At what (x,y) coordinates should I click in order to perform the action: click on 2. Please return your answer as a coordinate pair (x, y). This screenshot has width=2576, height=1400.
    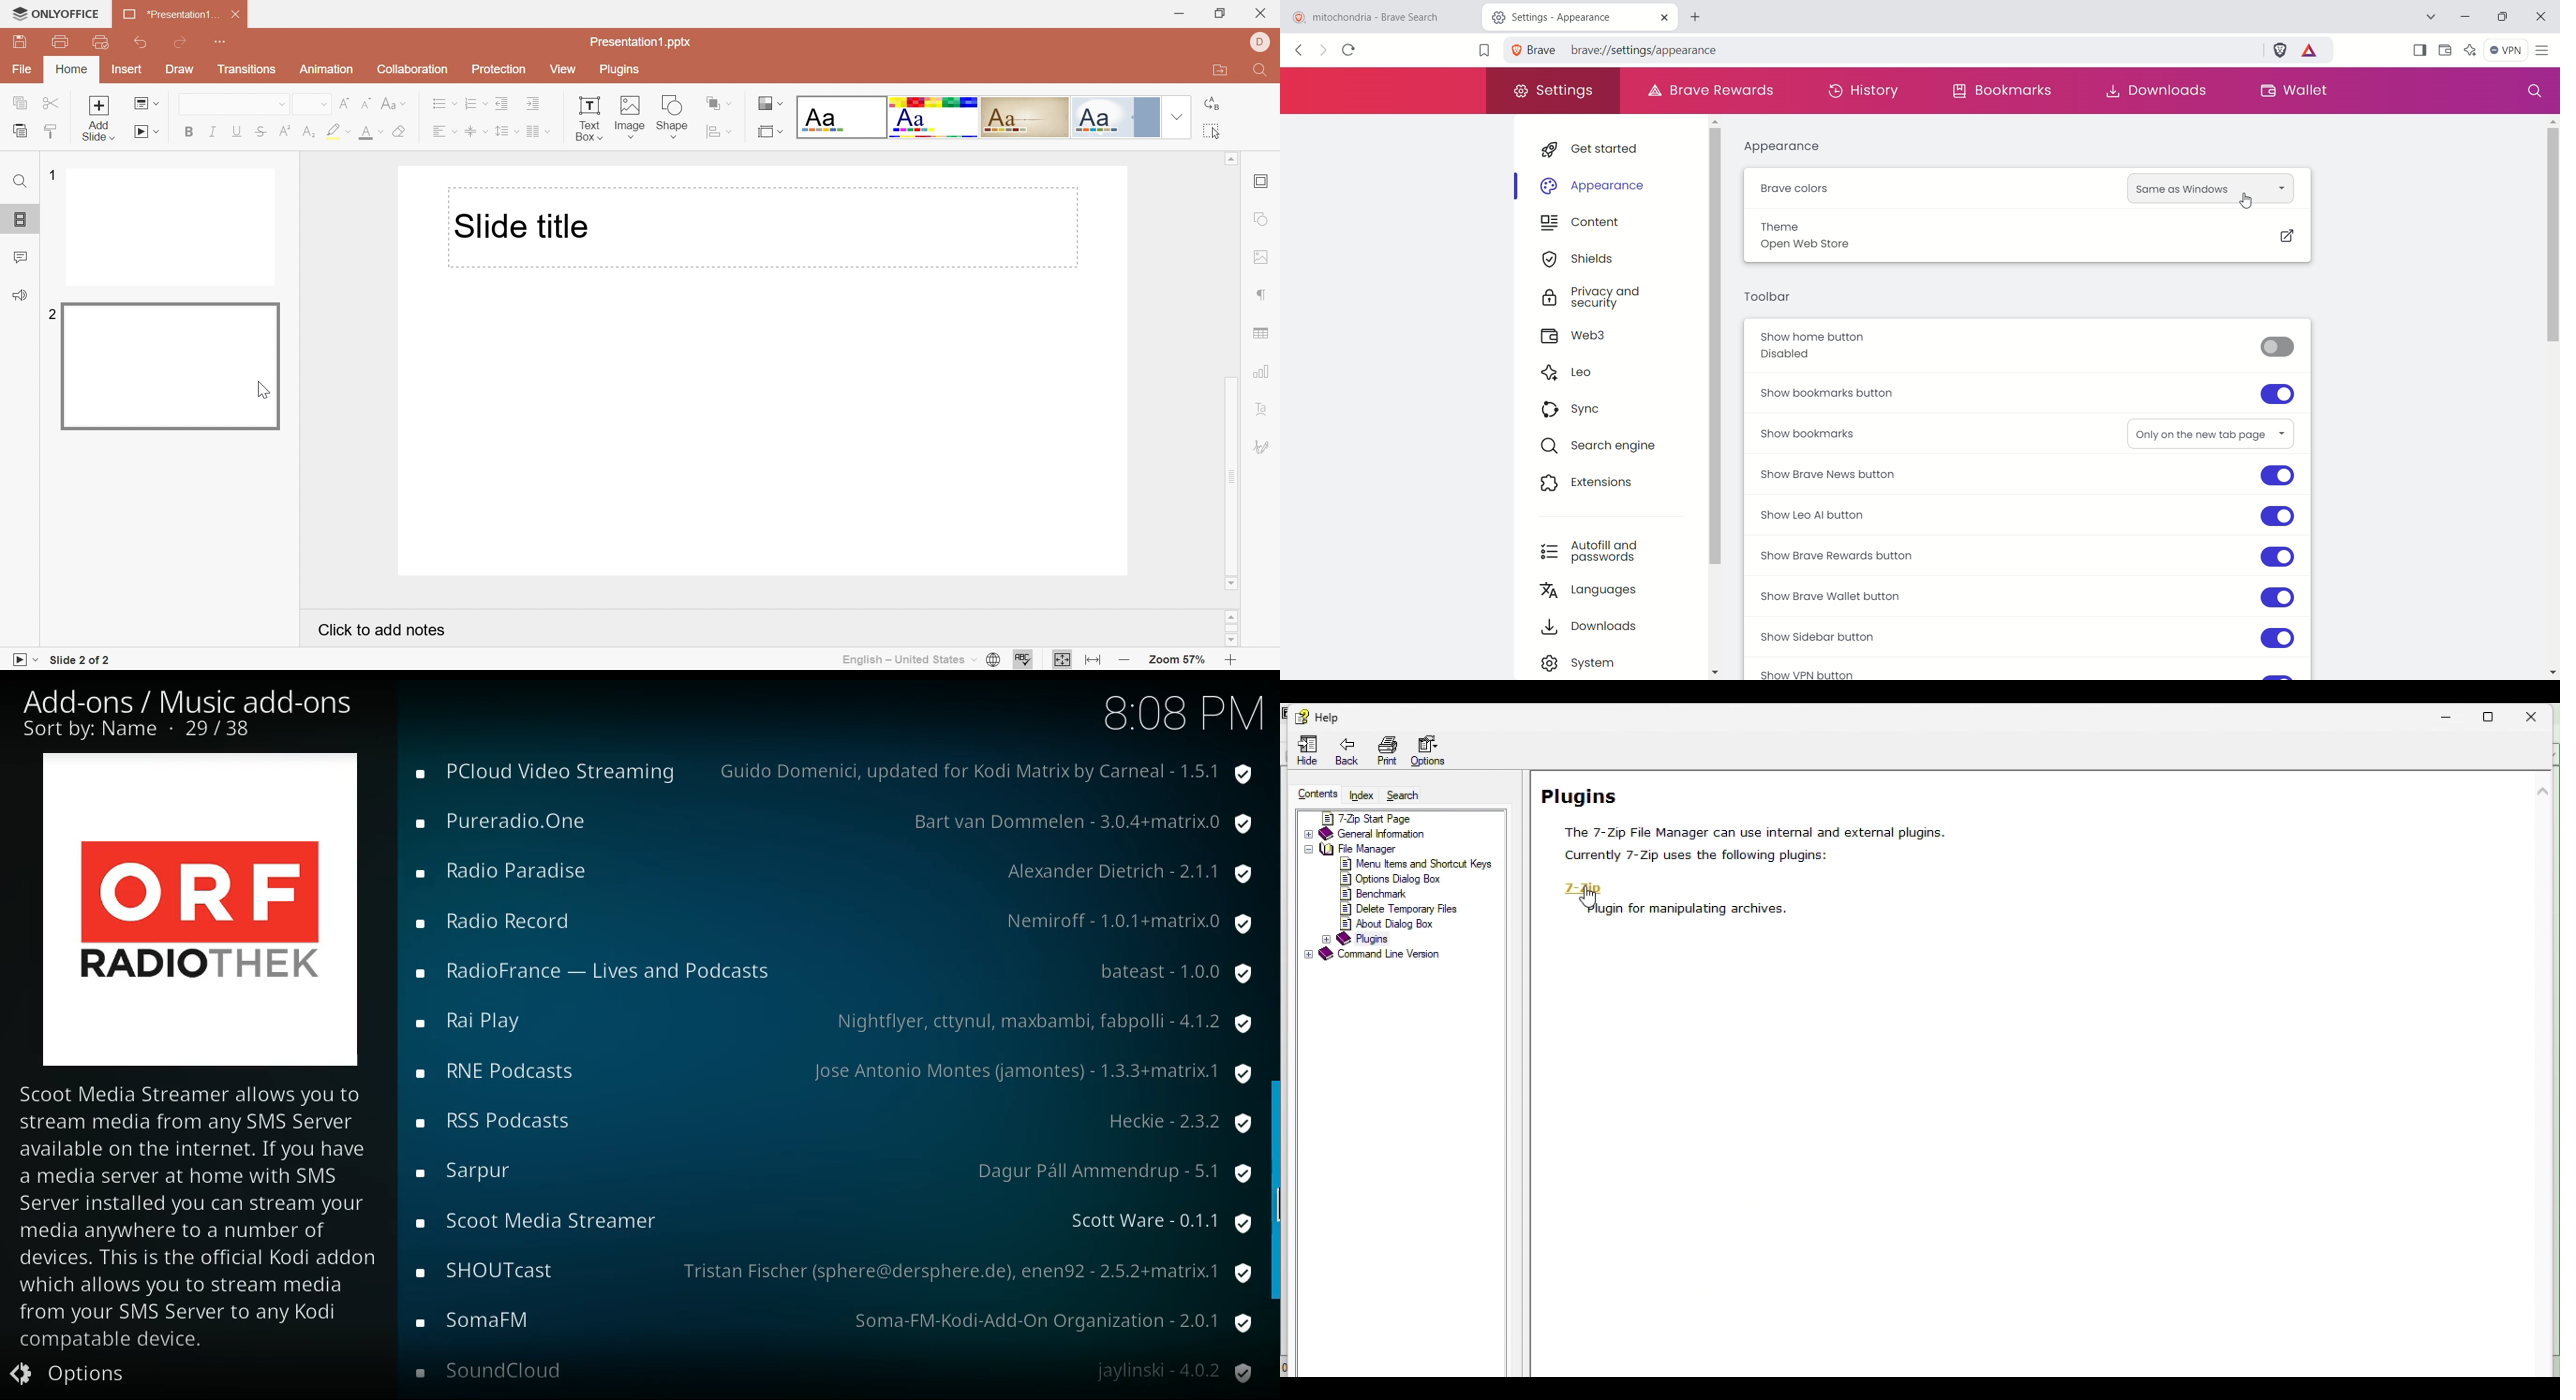
    Looking at the image, I should click on (51, 314).